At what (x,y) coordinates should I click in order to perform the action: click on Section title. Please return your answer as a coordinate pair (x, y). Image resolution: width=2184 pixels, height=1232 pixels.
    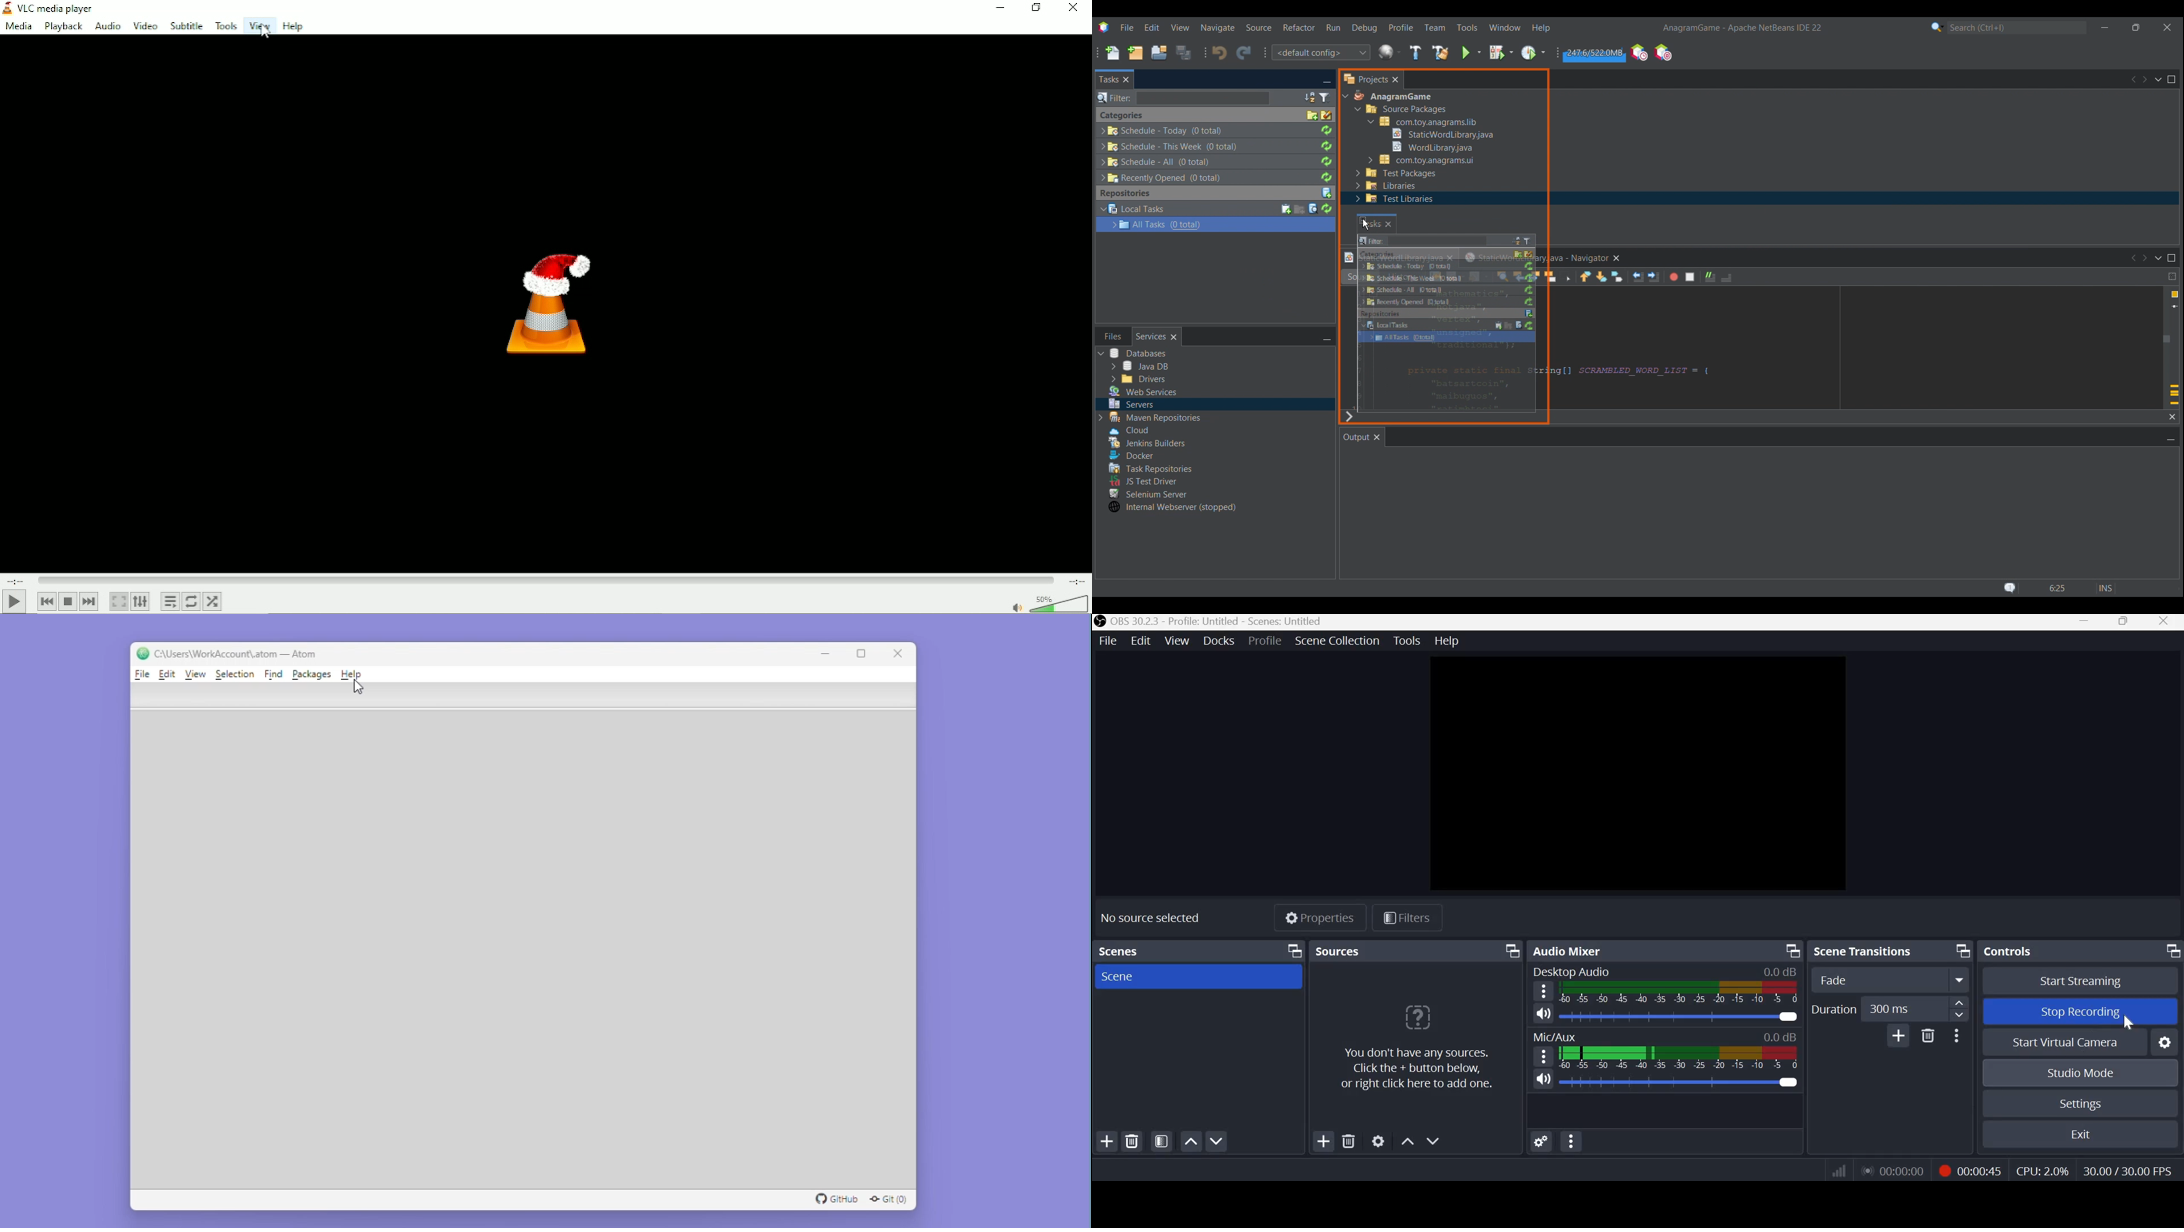
    Looking at the image, I should click on (1122, 115).